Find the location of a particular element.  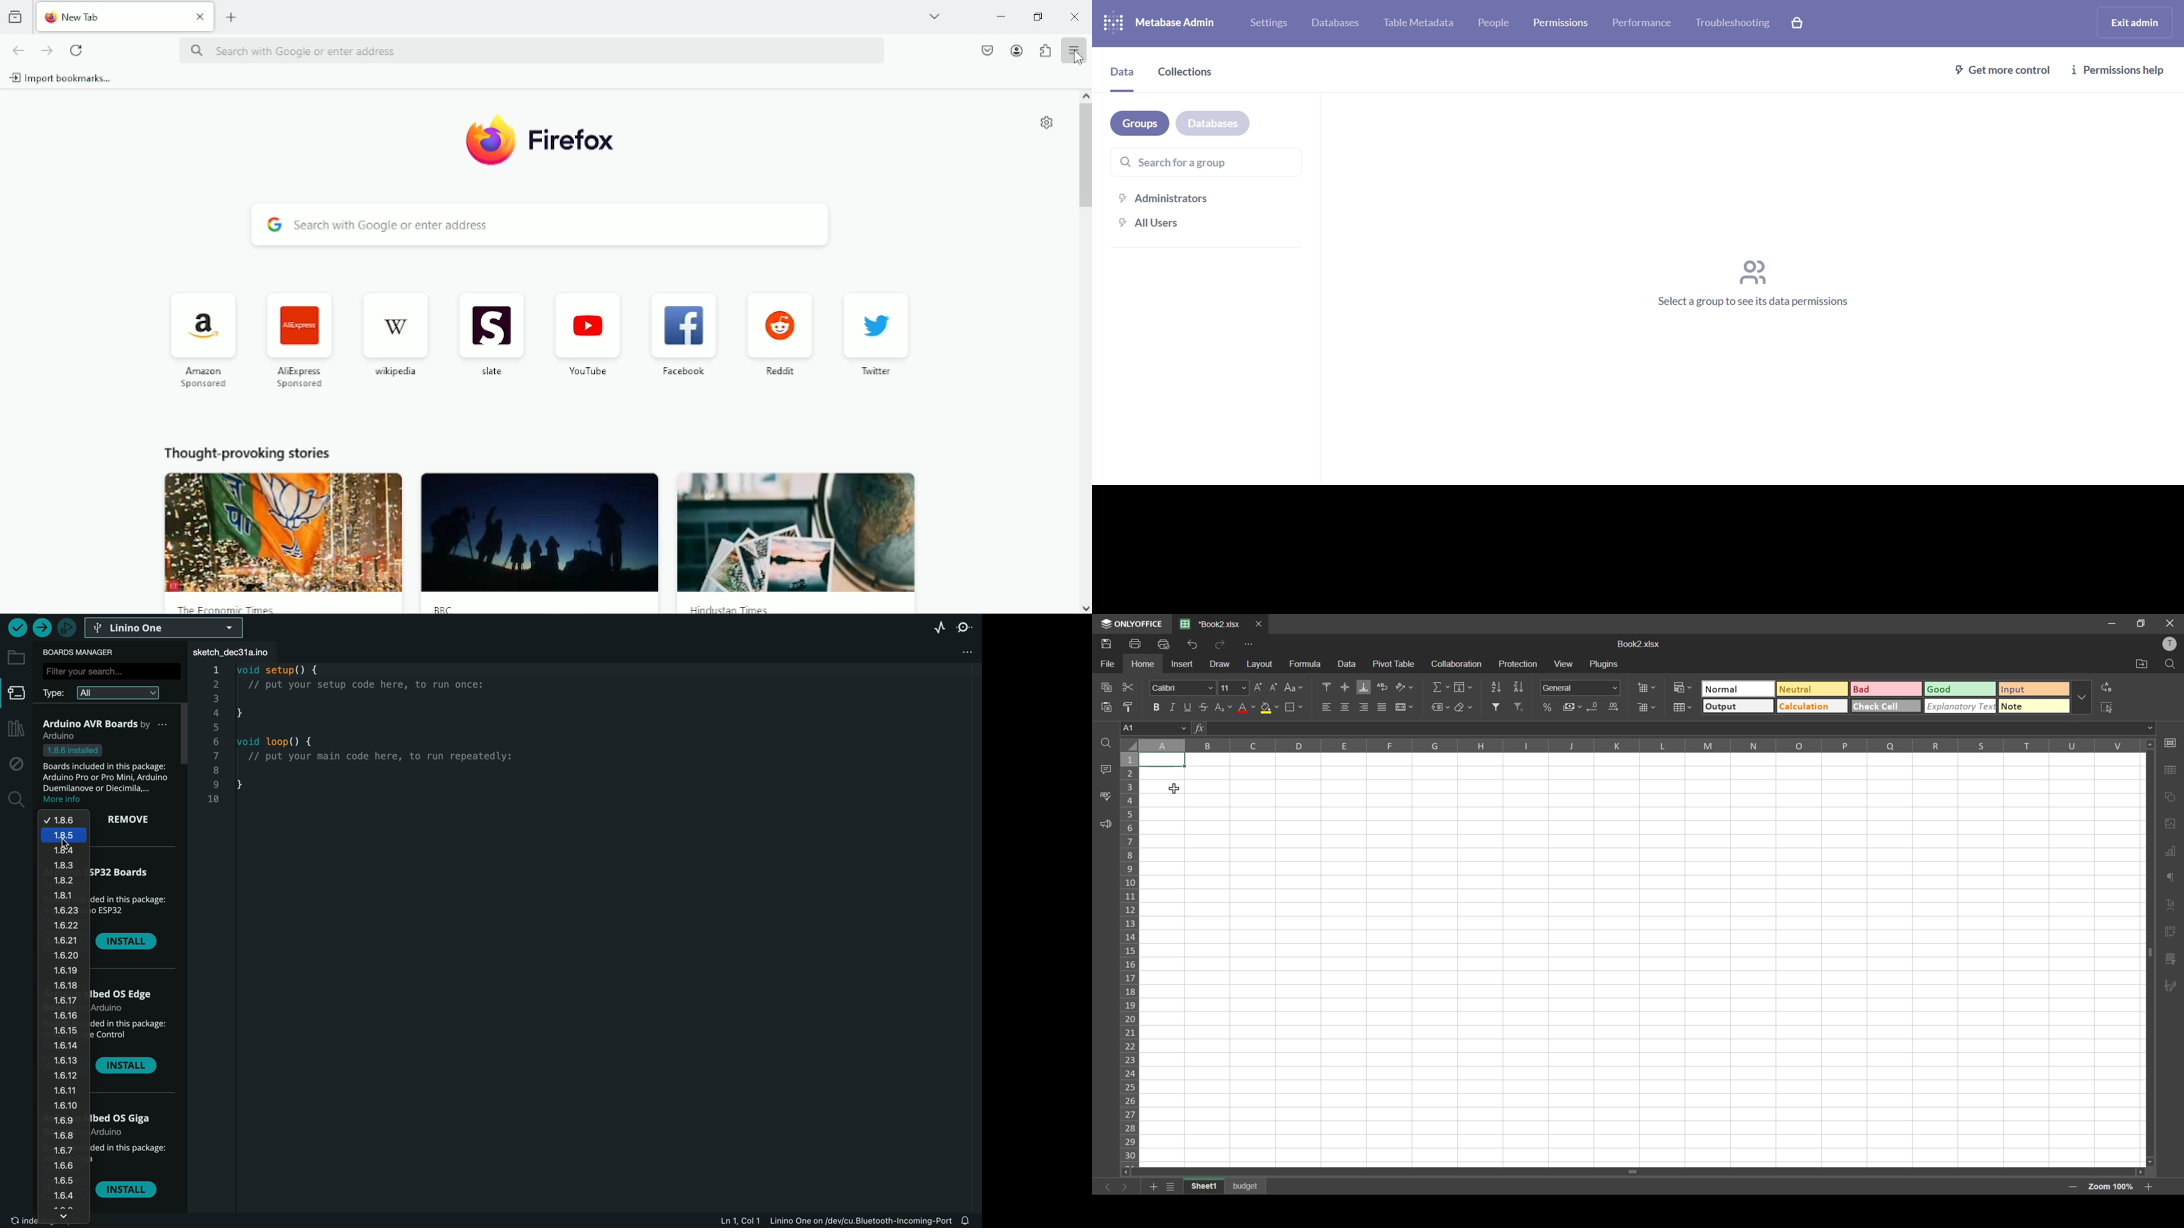

pivot table is located at coordinates (2170, 932).